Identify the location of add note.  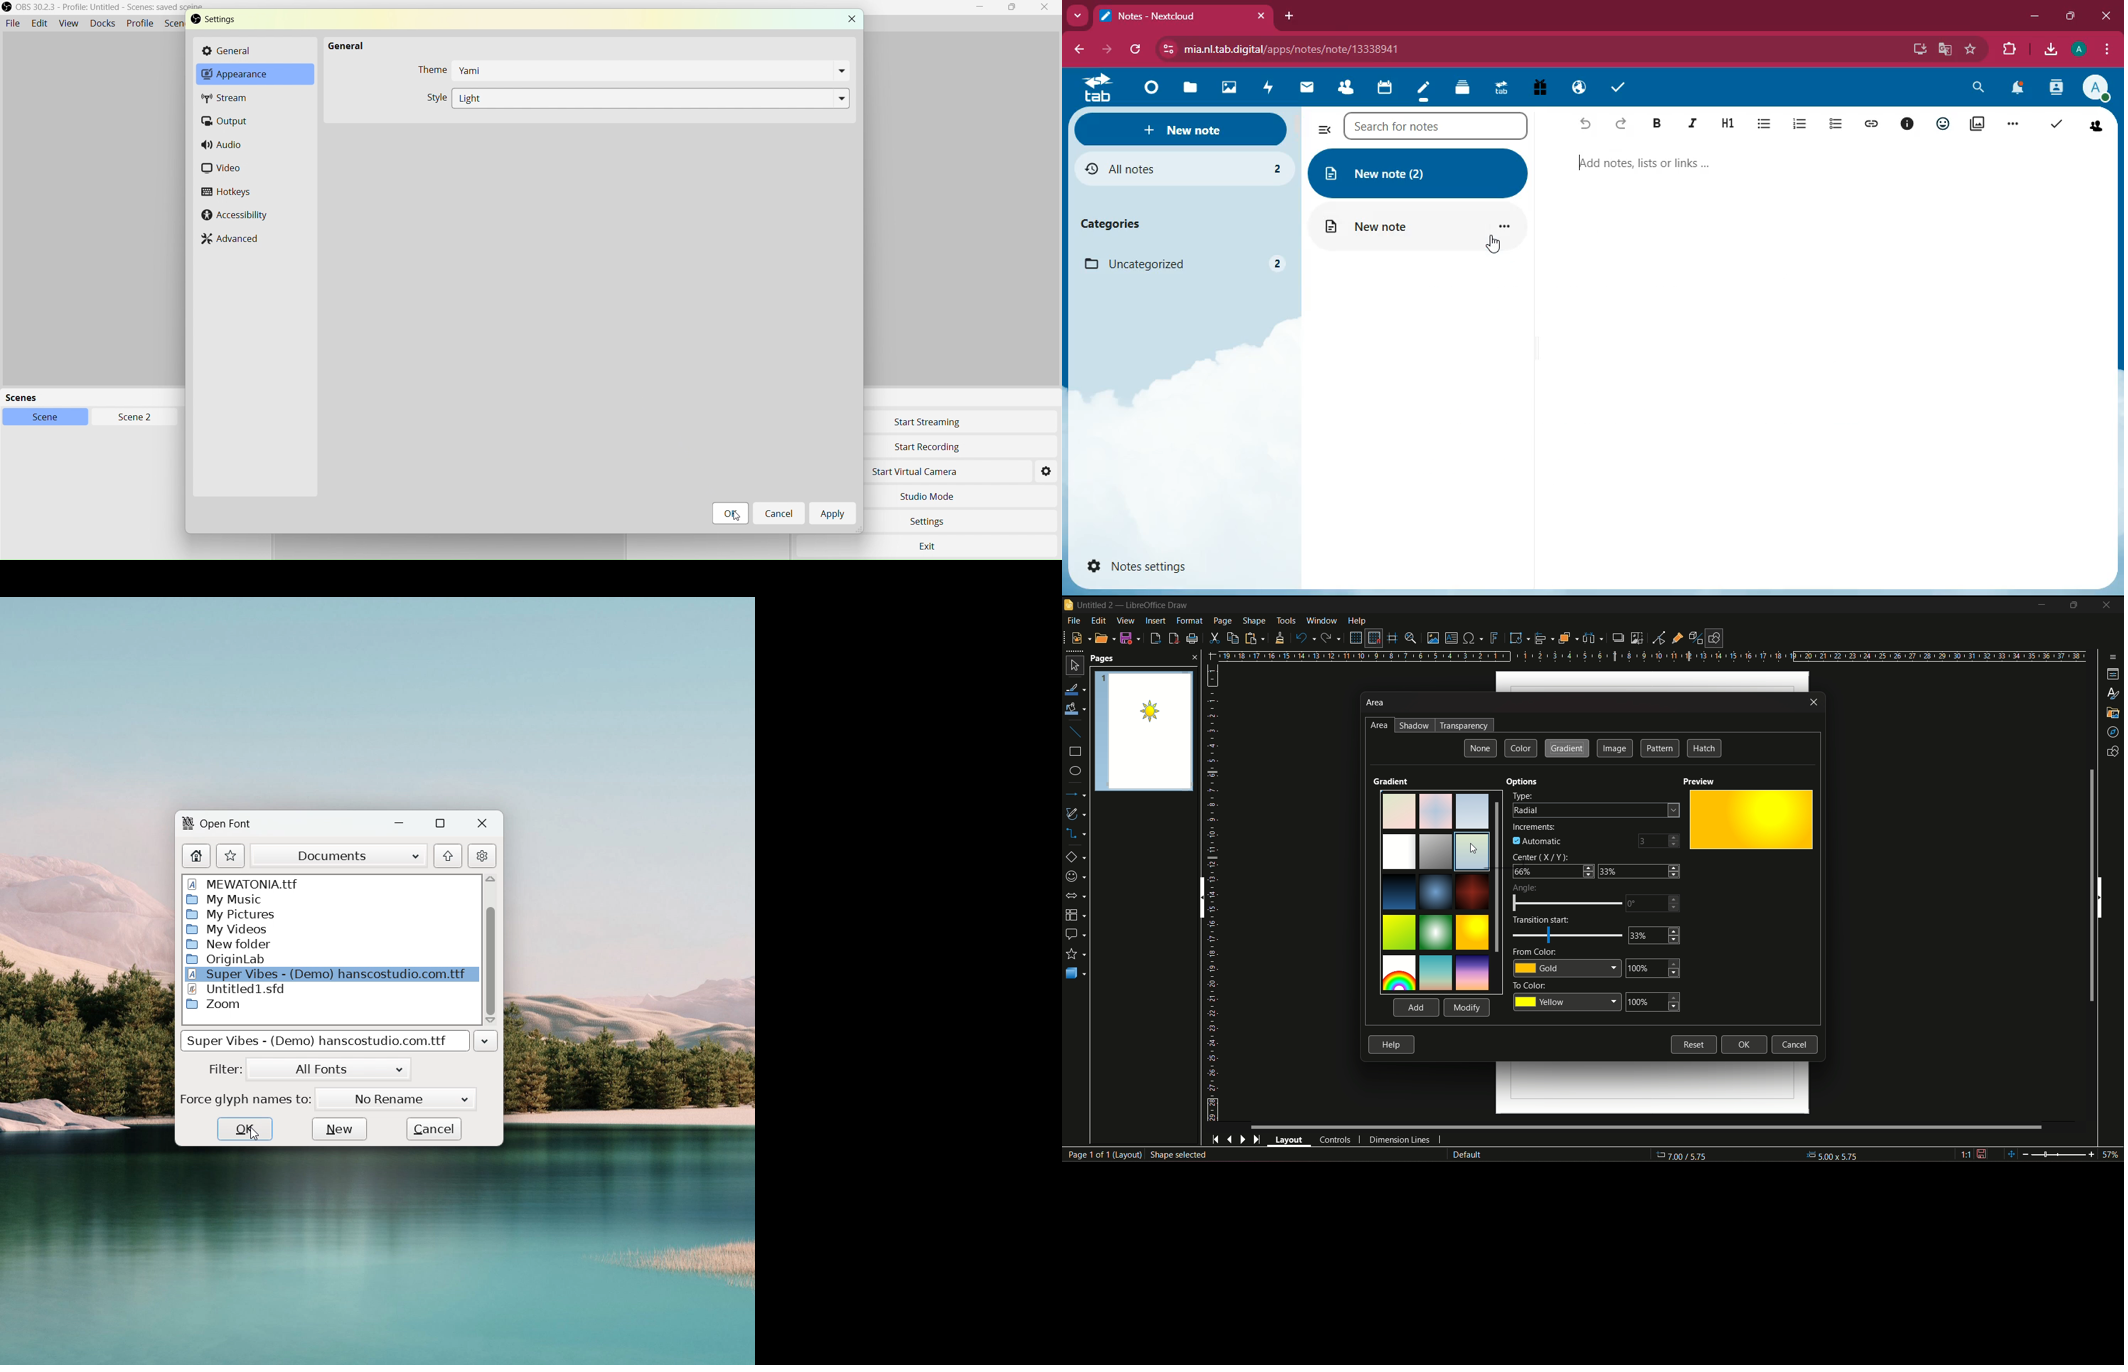
(1642, 163).